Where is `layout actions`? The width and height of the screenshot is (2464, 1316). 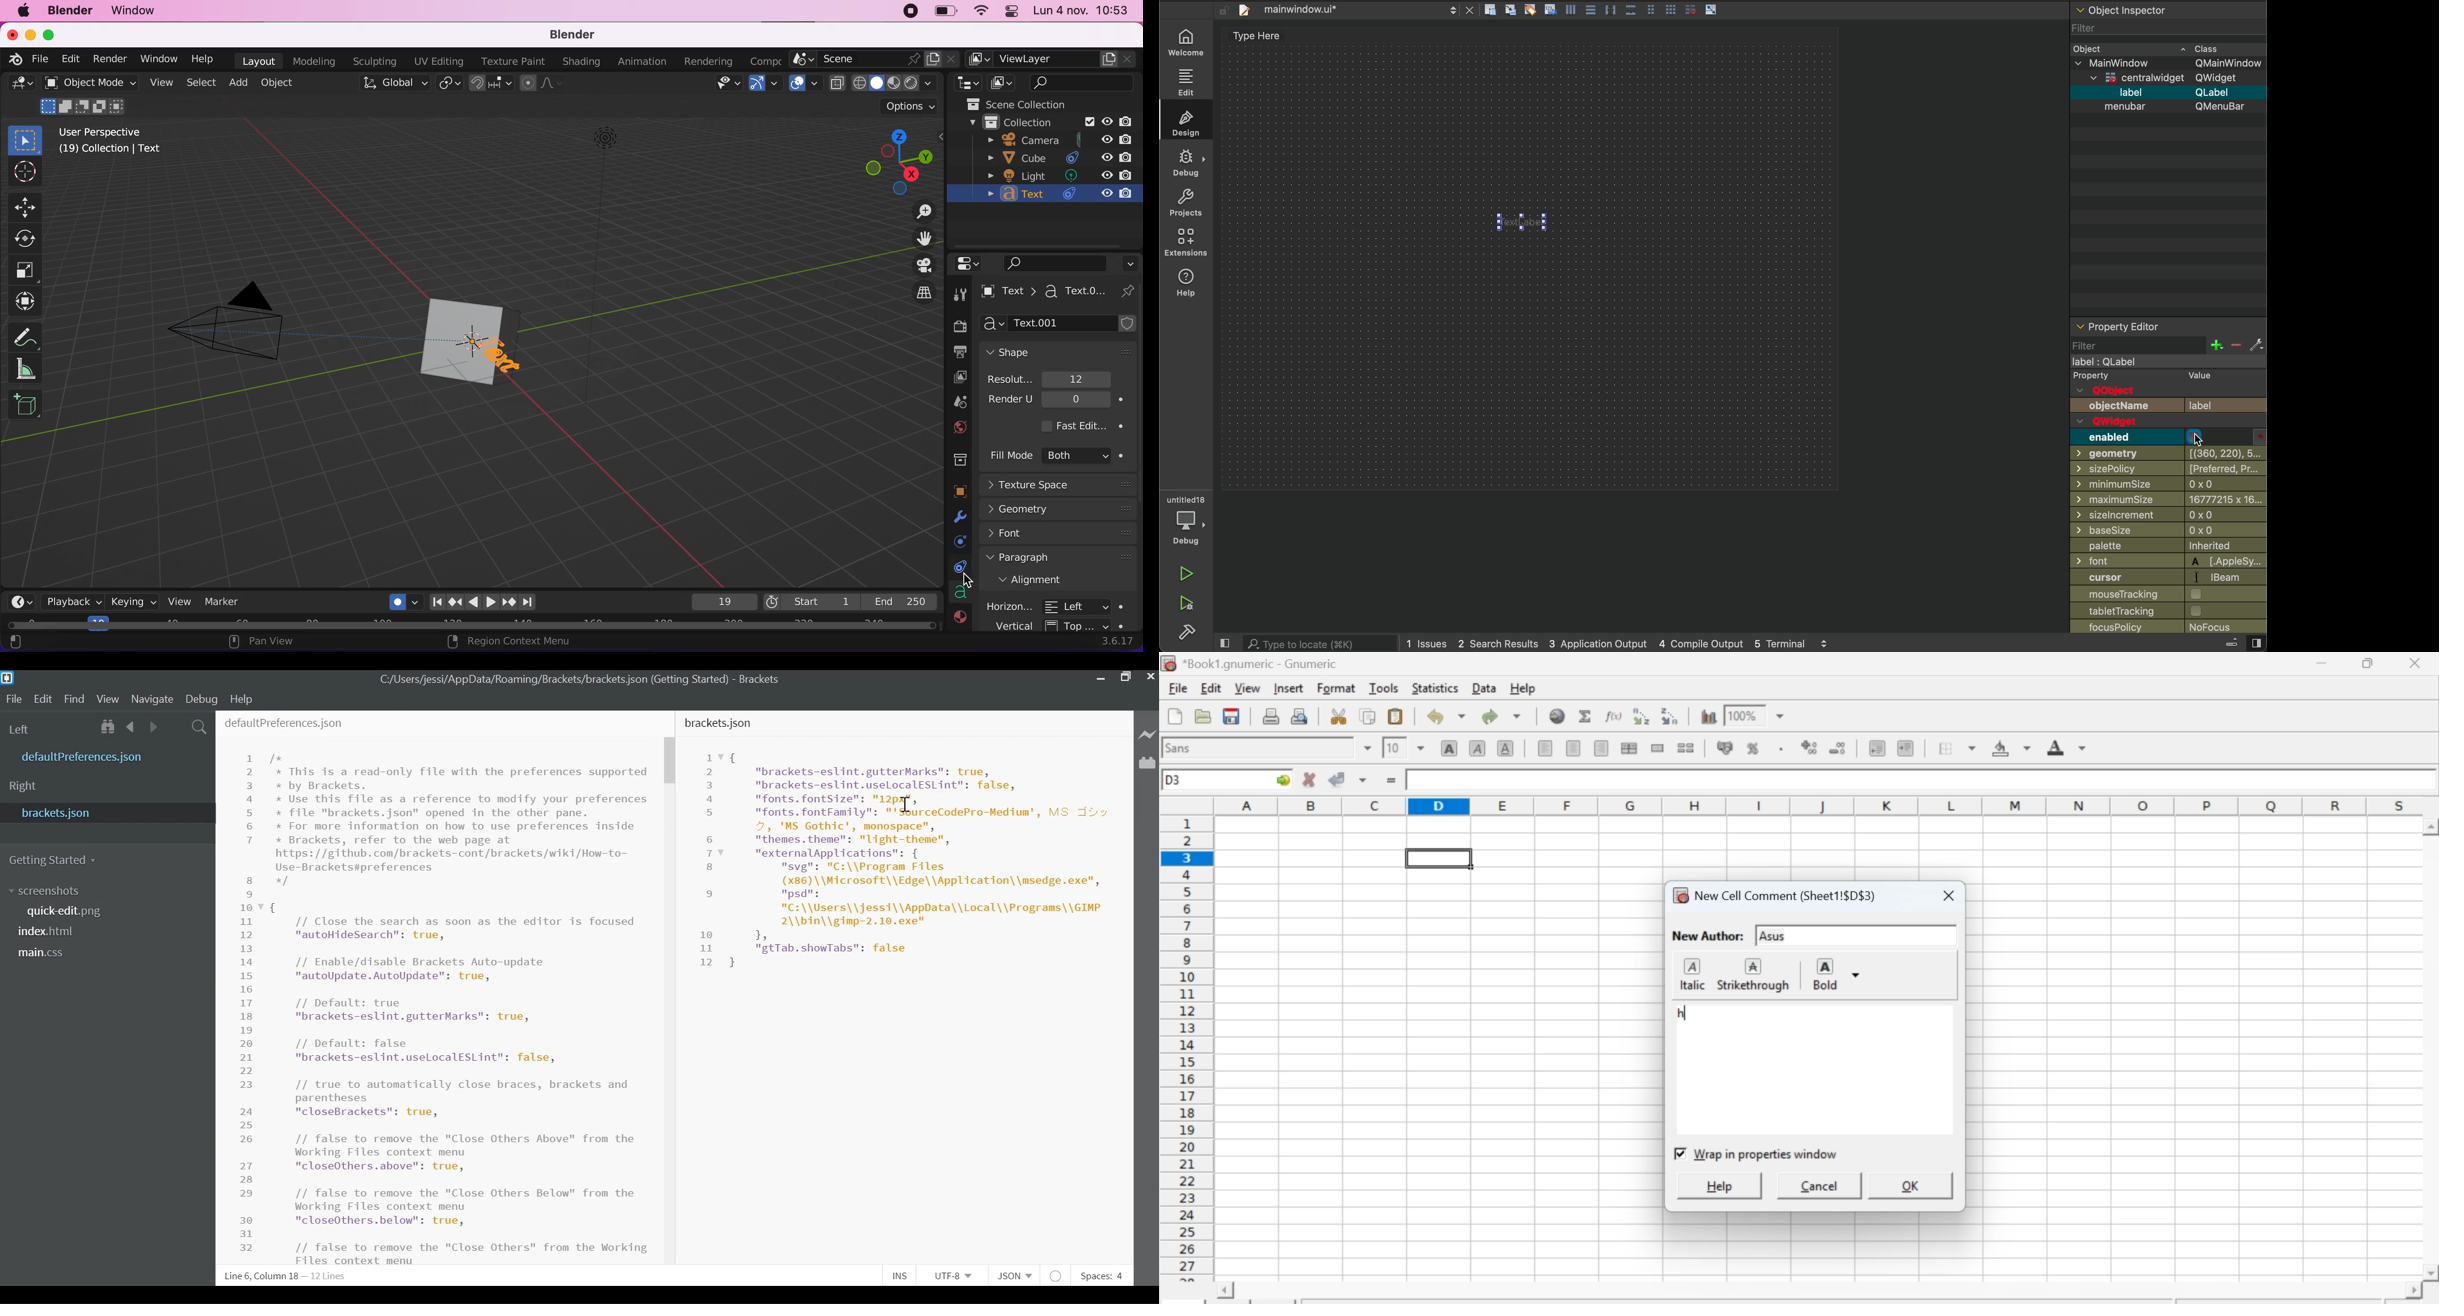
layout actions is located at coordinates (1607, 9).